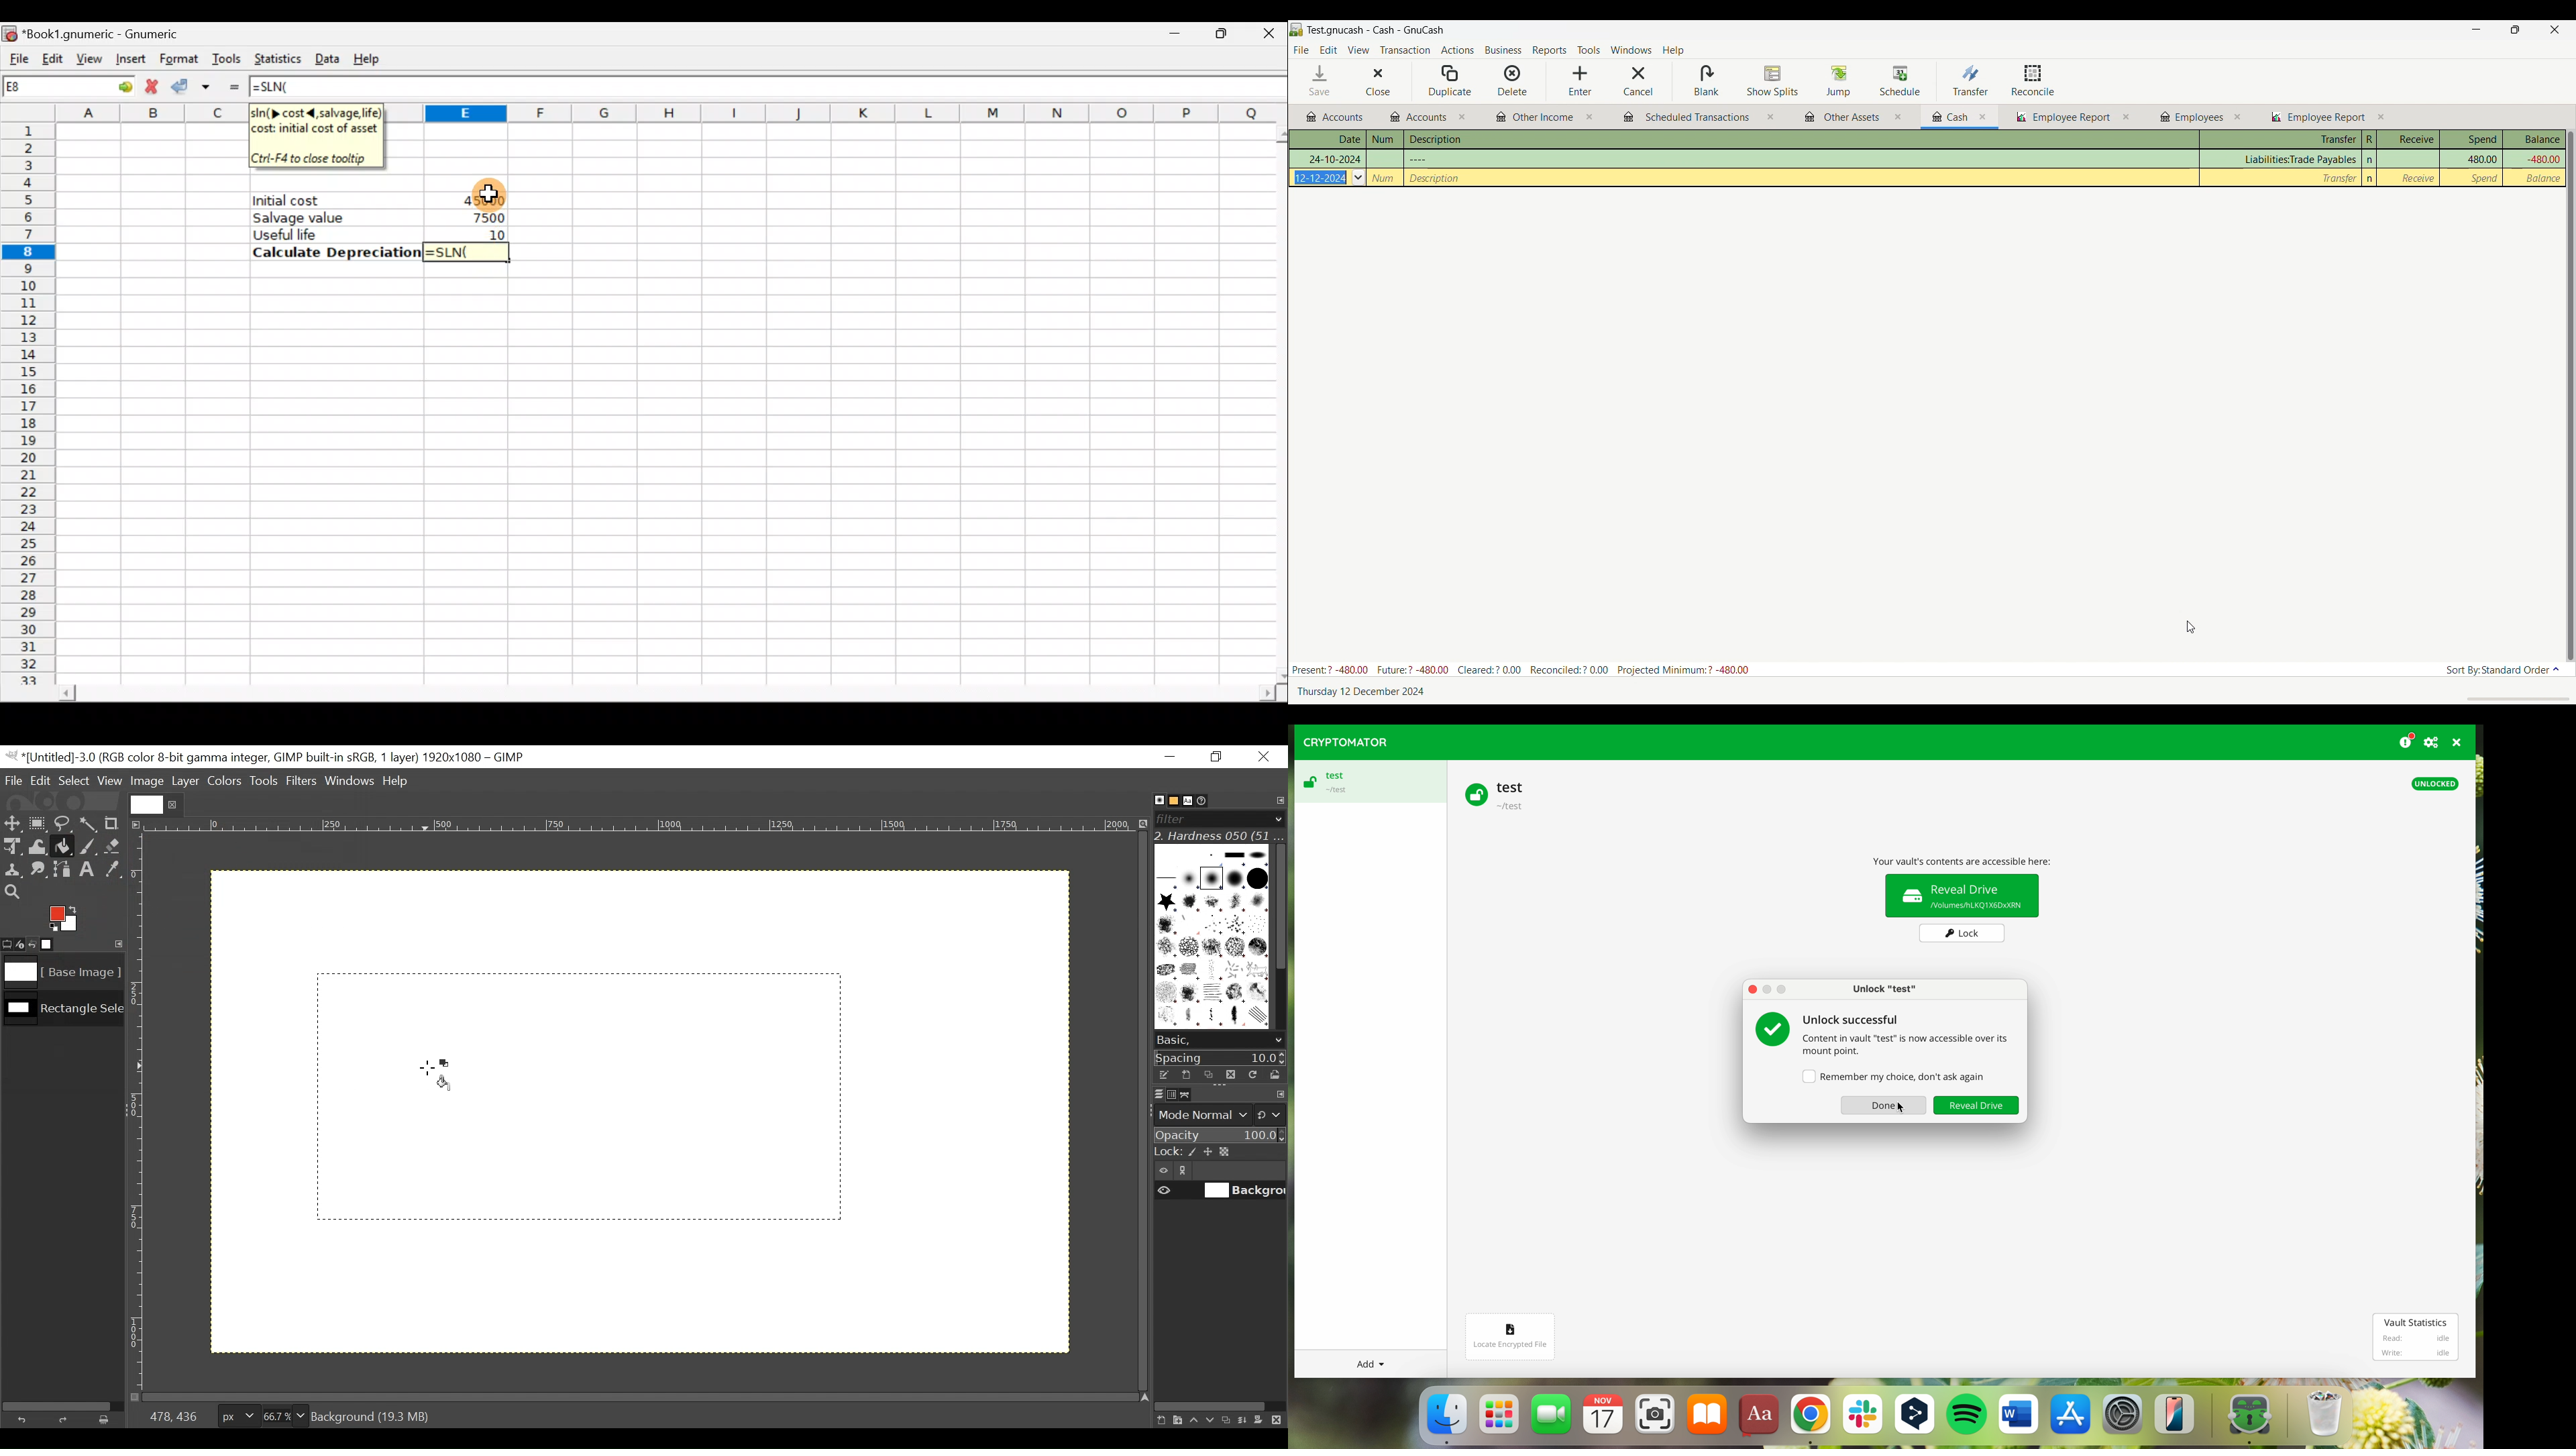  Describe the element at coordinates (32, 405) in the screenshot. I see `Rows` at that location.